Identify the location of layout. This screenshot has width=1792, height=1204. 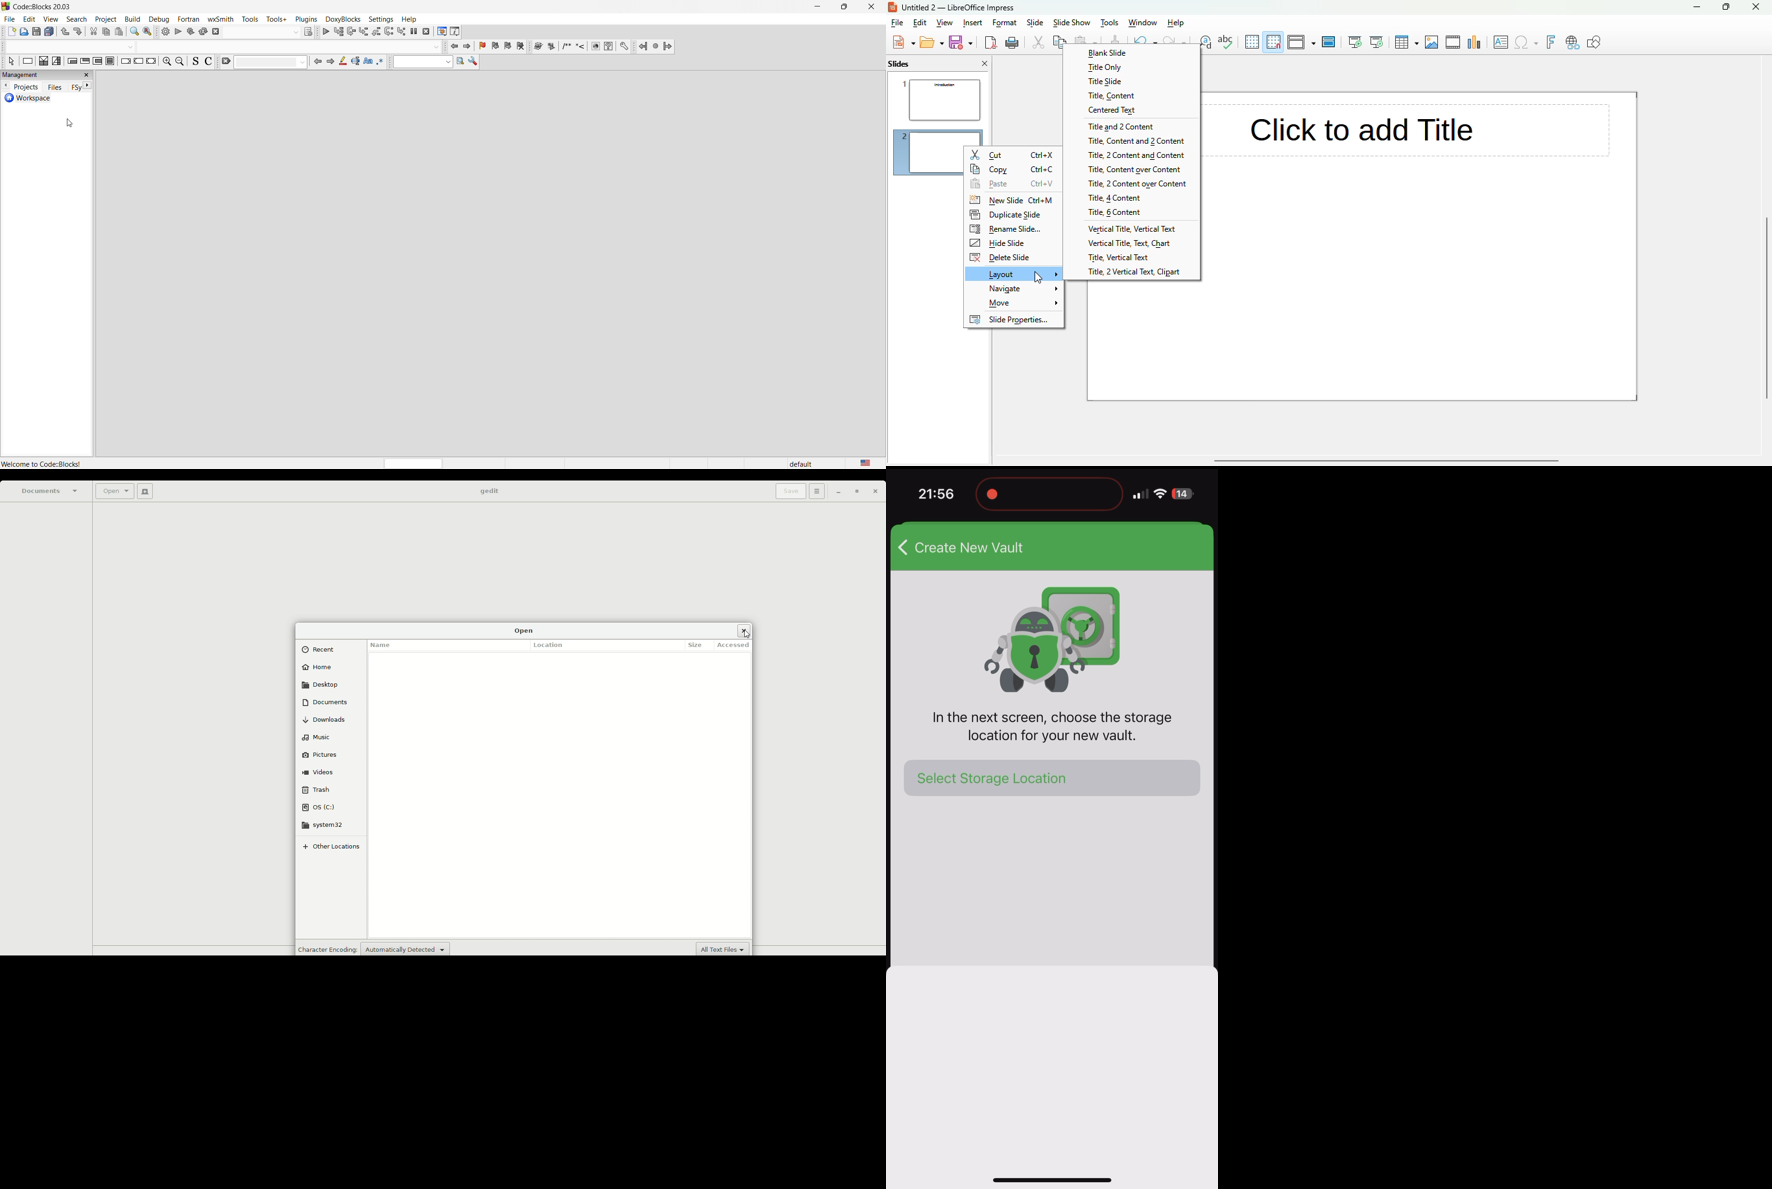
(1016, 274).